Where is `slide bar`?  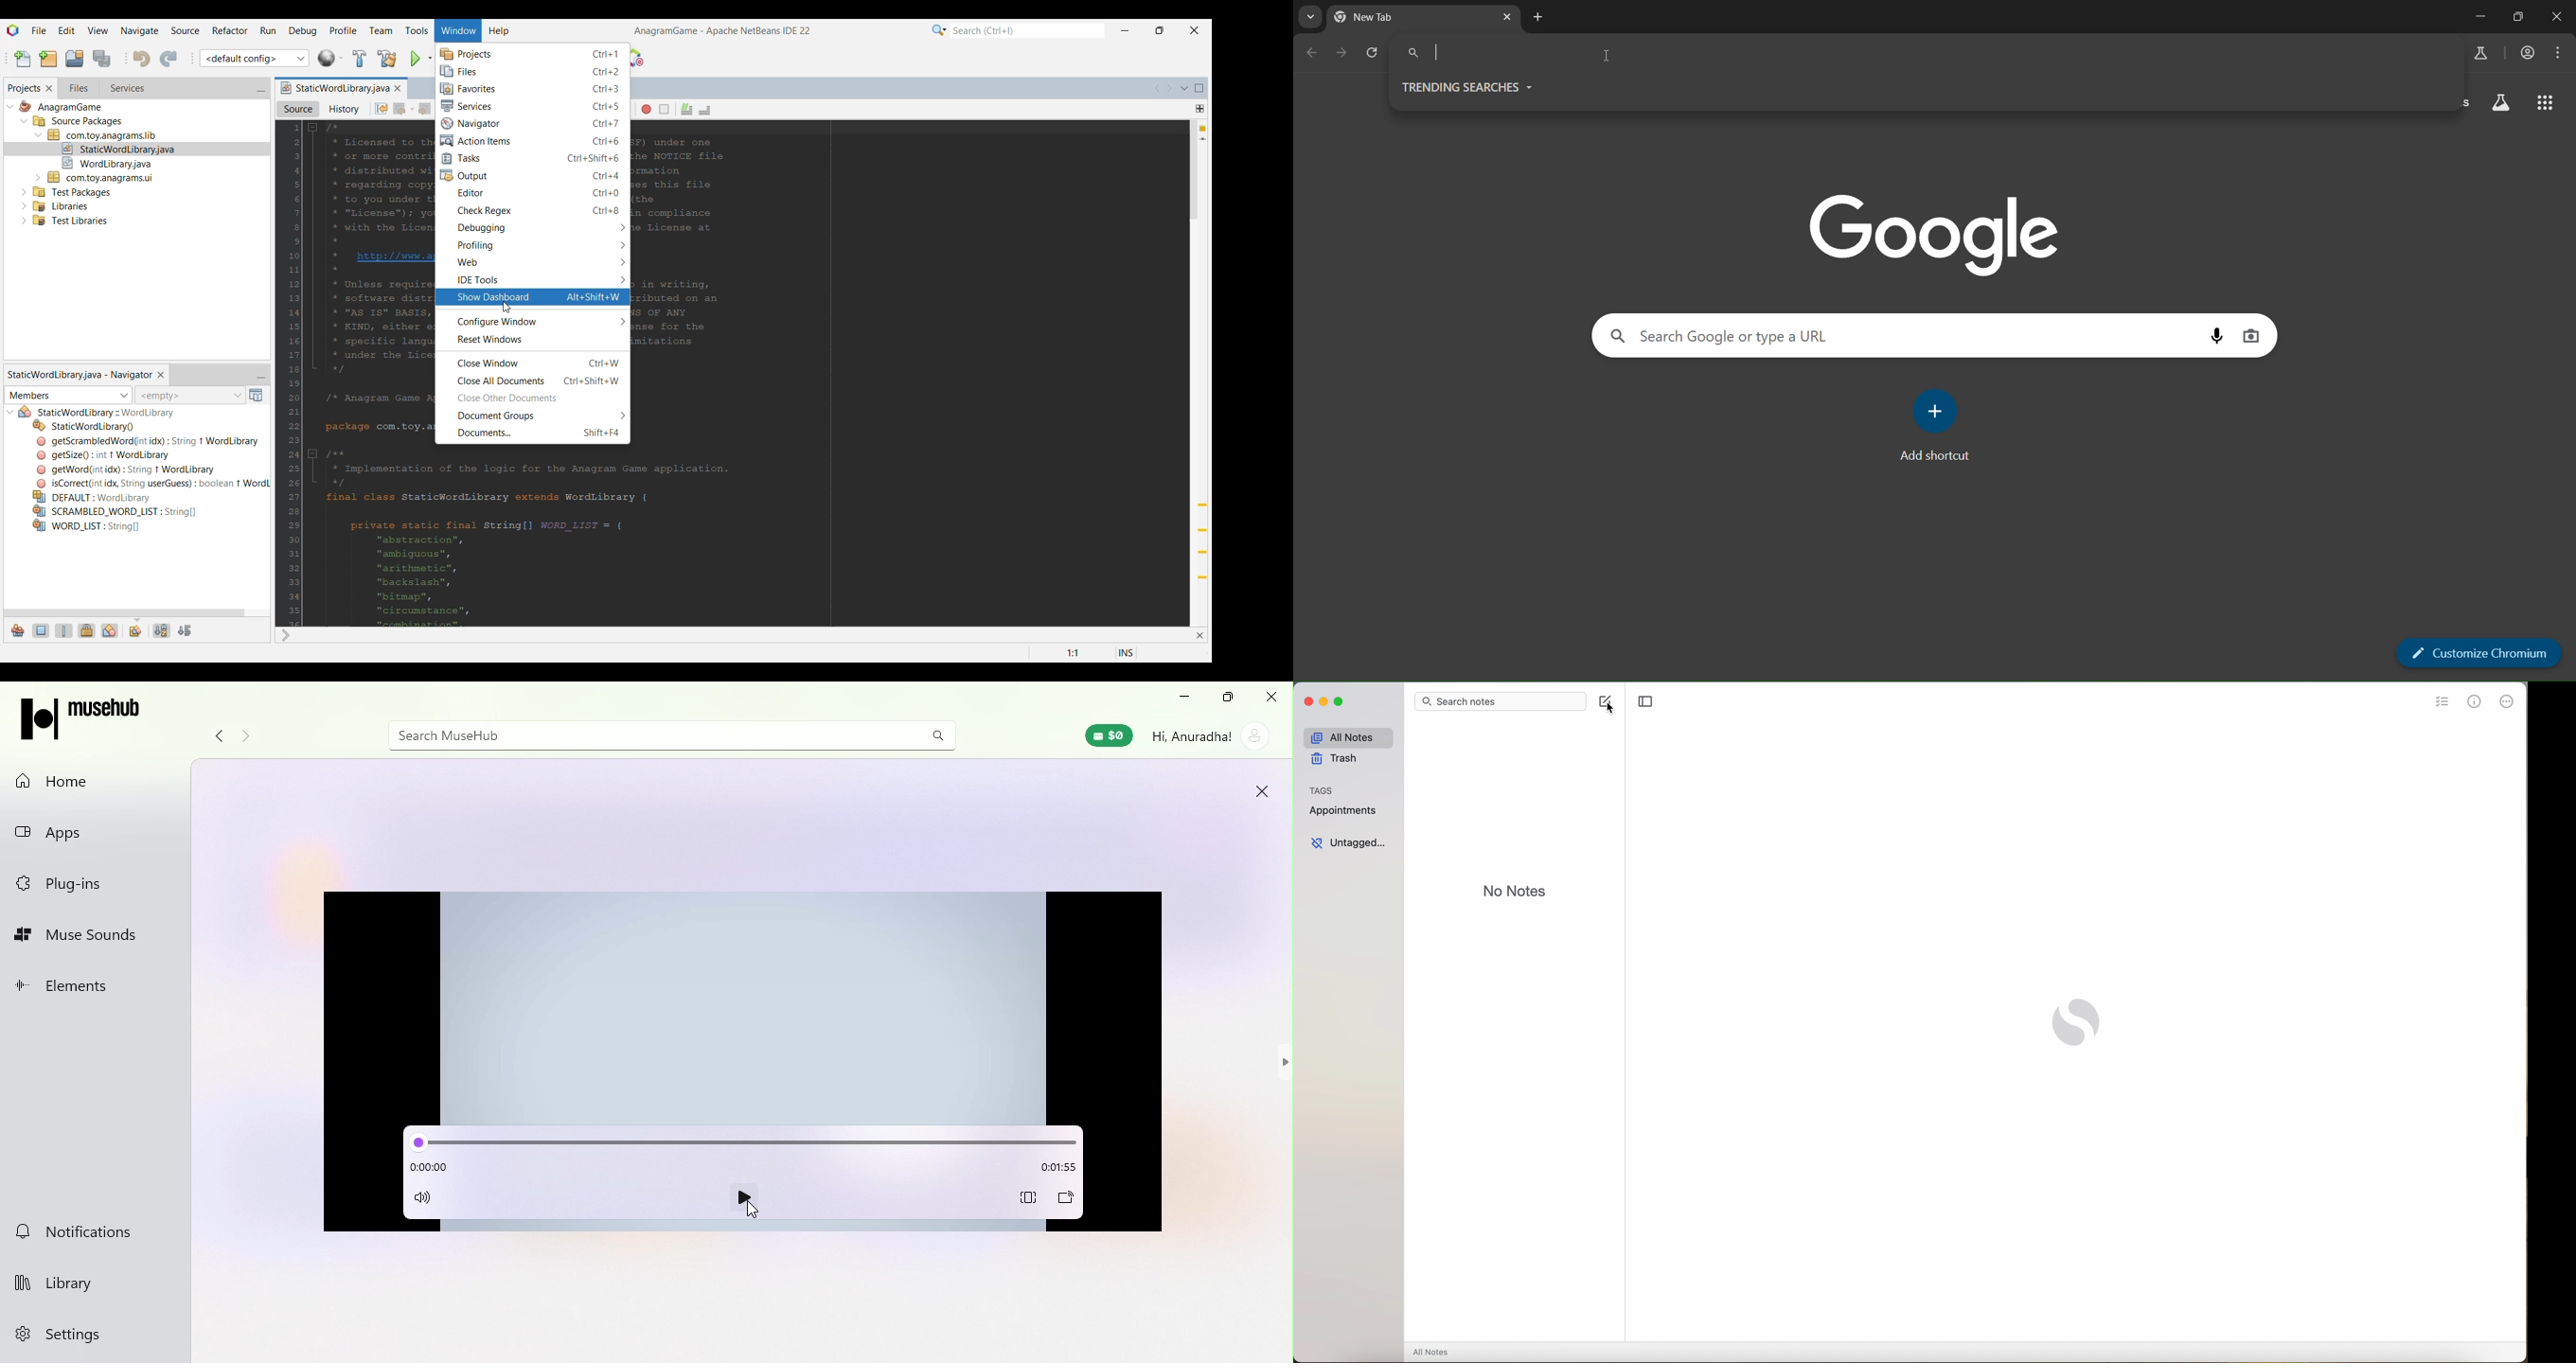
slide bar is located at coordinates (741, 1140).